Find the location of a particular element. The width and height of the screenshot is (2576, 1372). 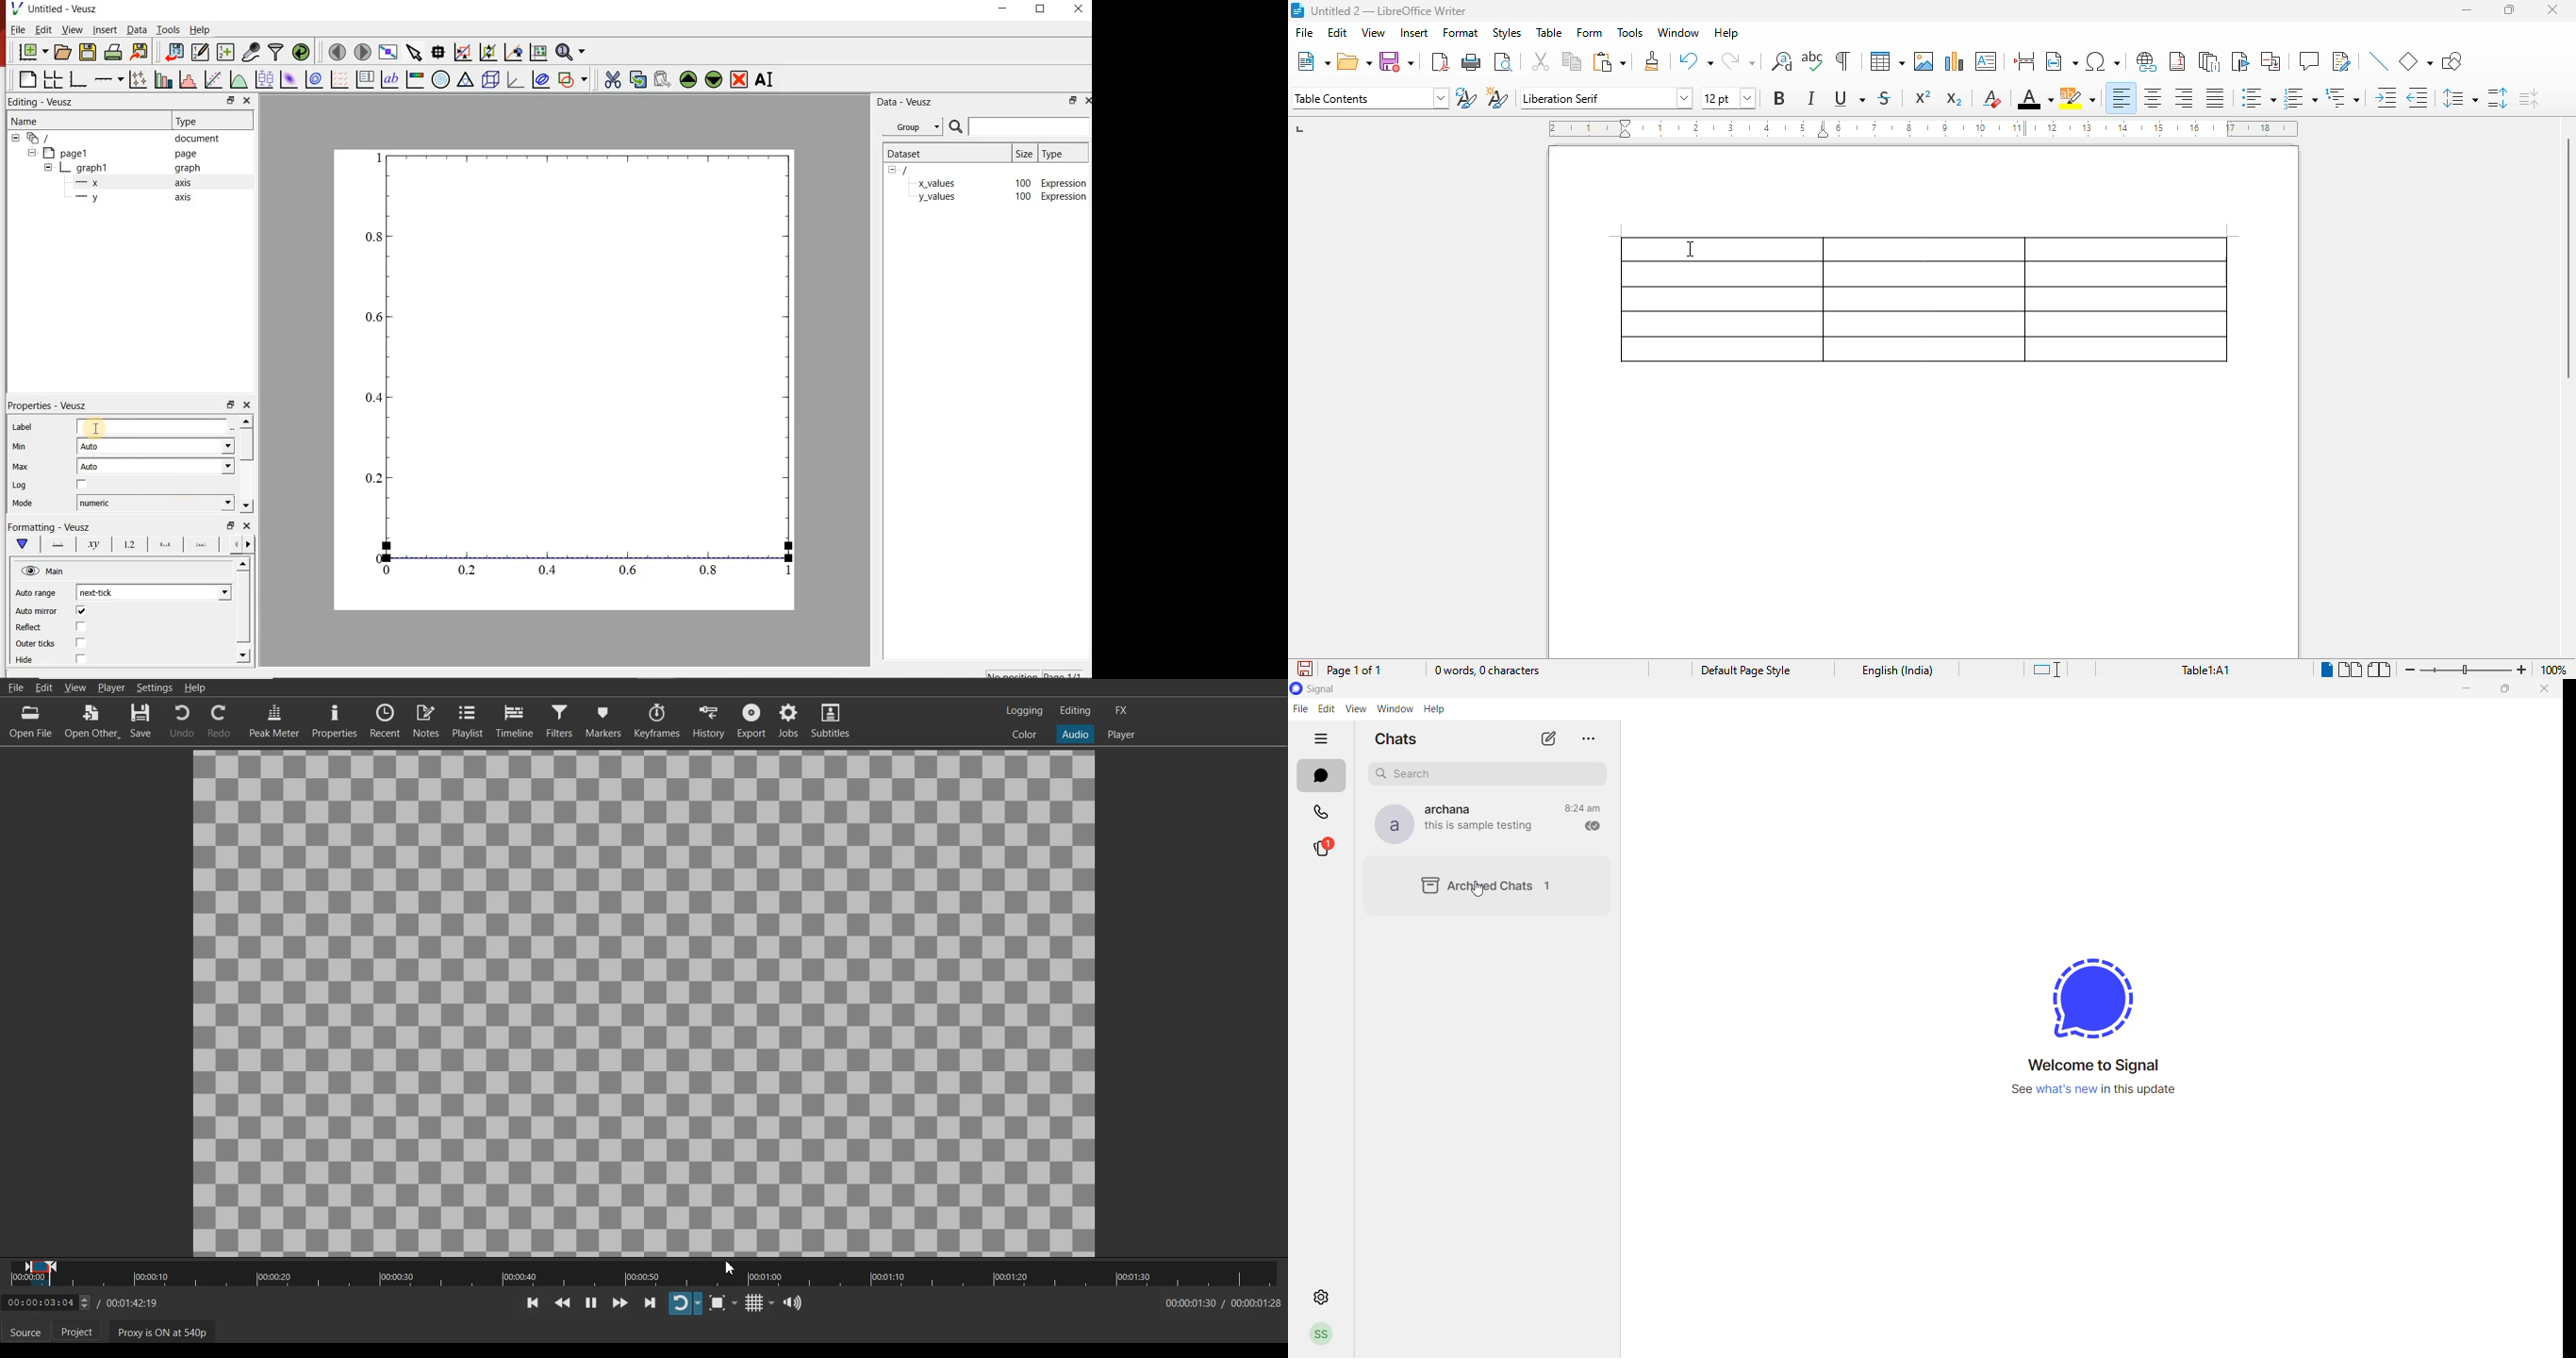

set line spacing is located at coordinates (2460, 97).